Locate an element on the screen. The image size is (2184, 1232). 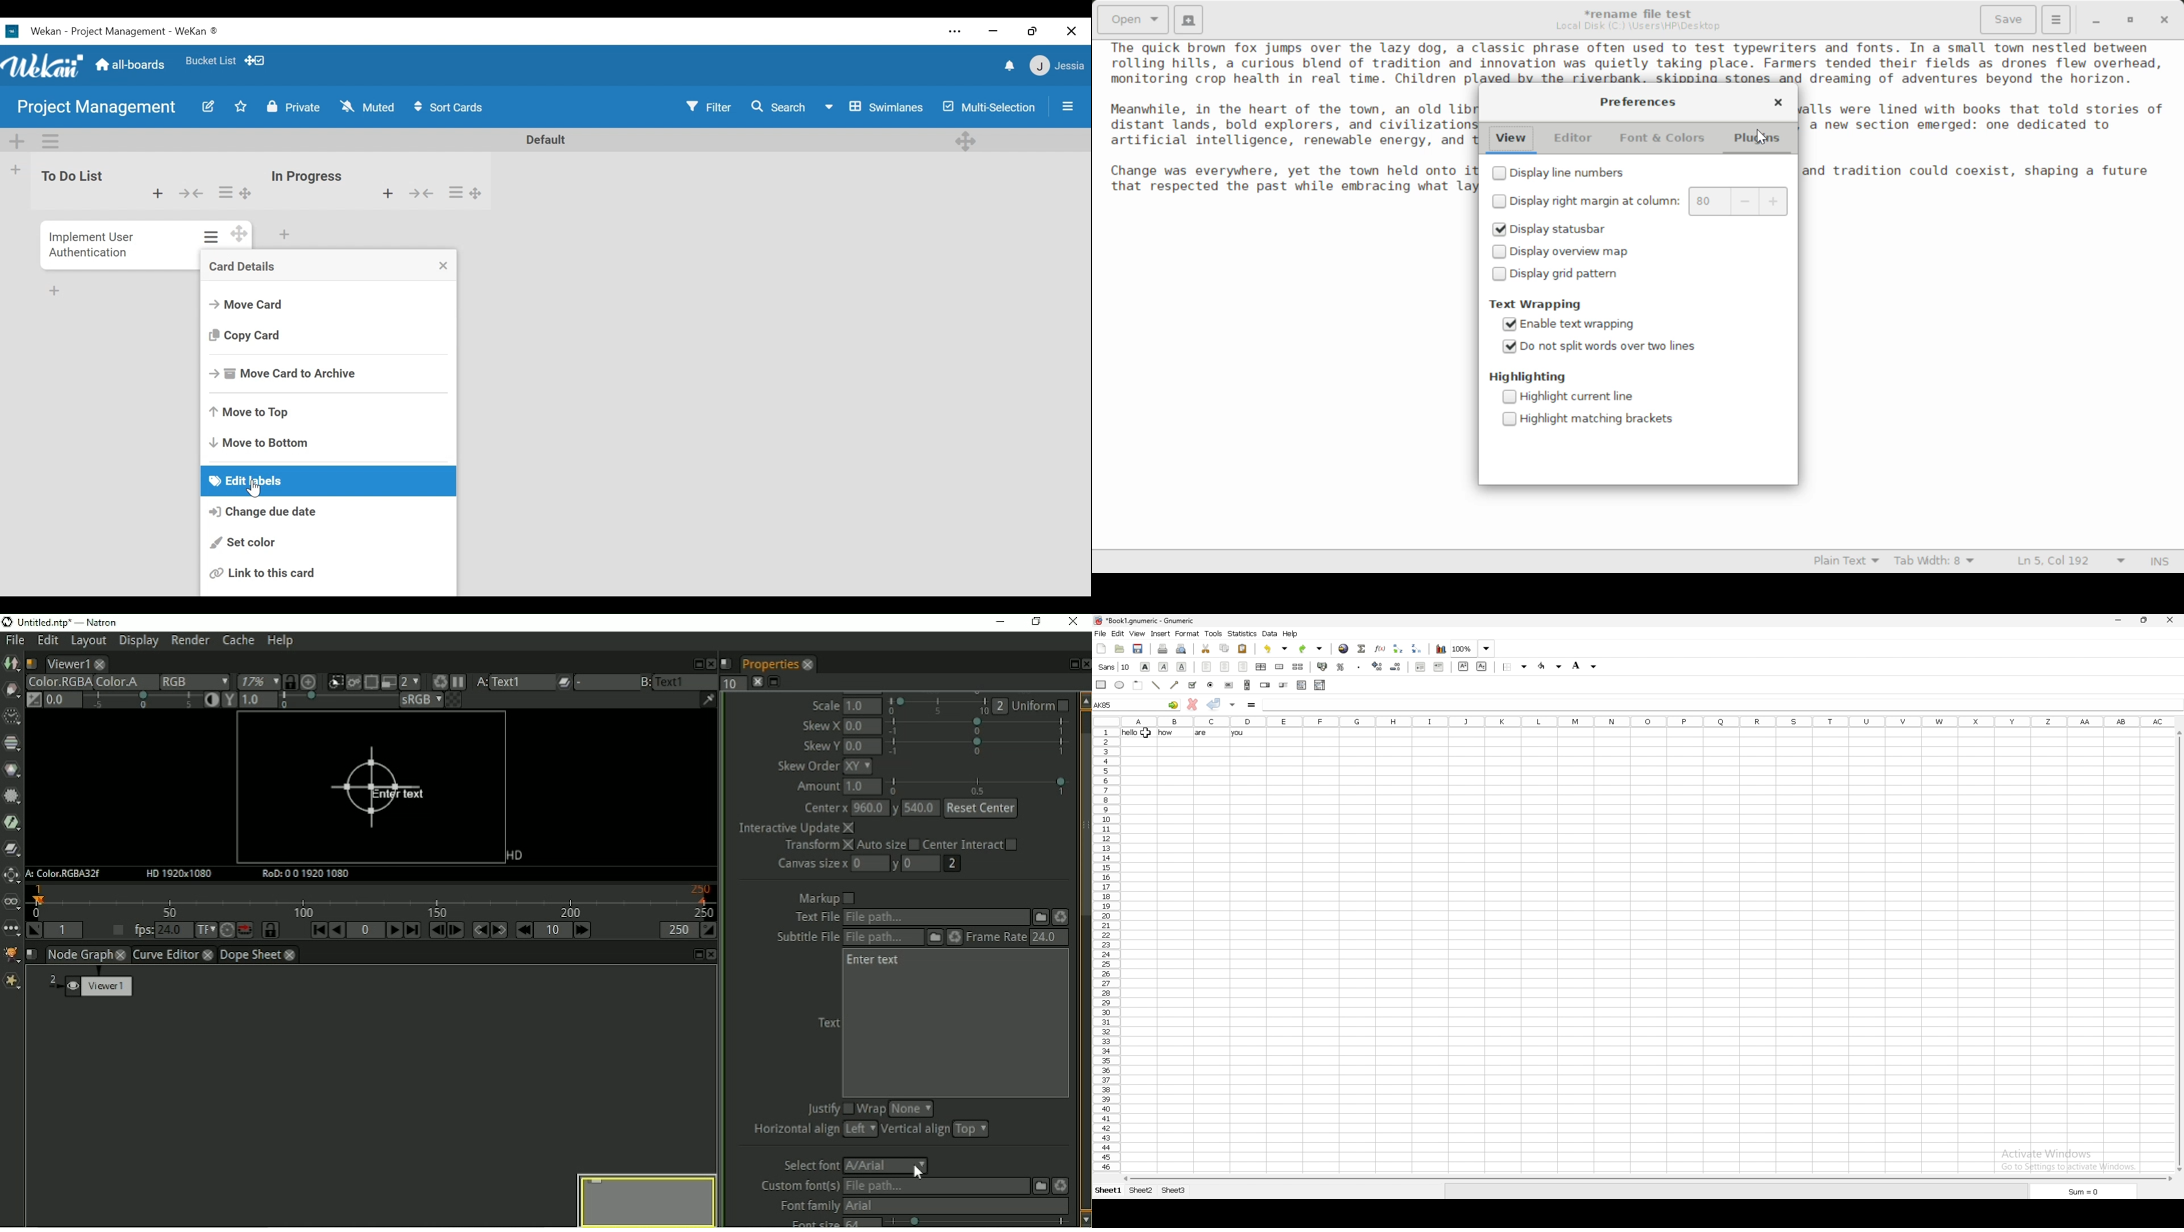
redo is located at coordinates (1312, 648).